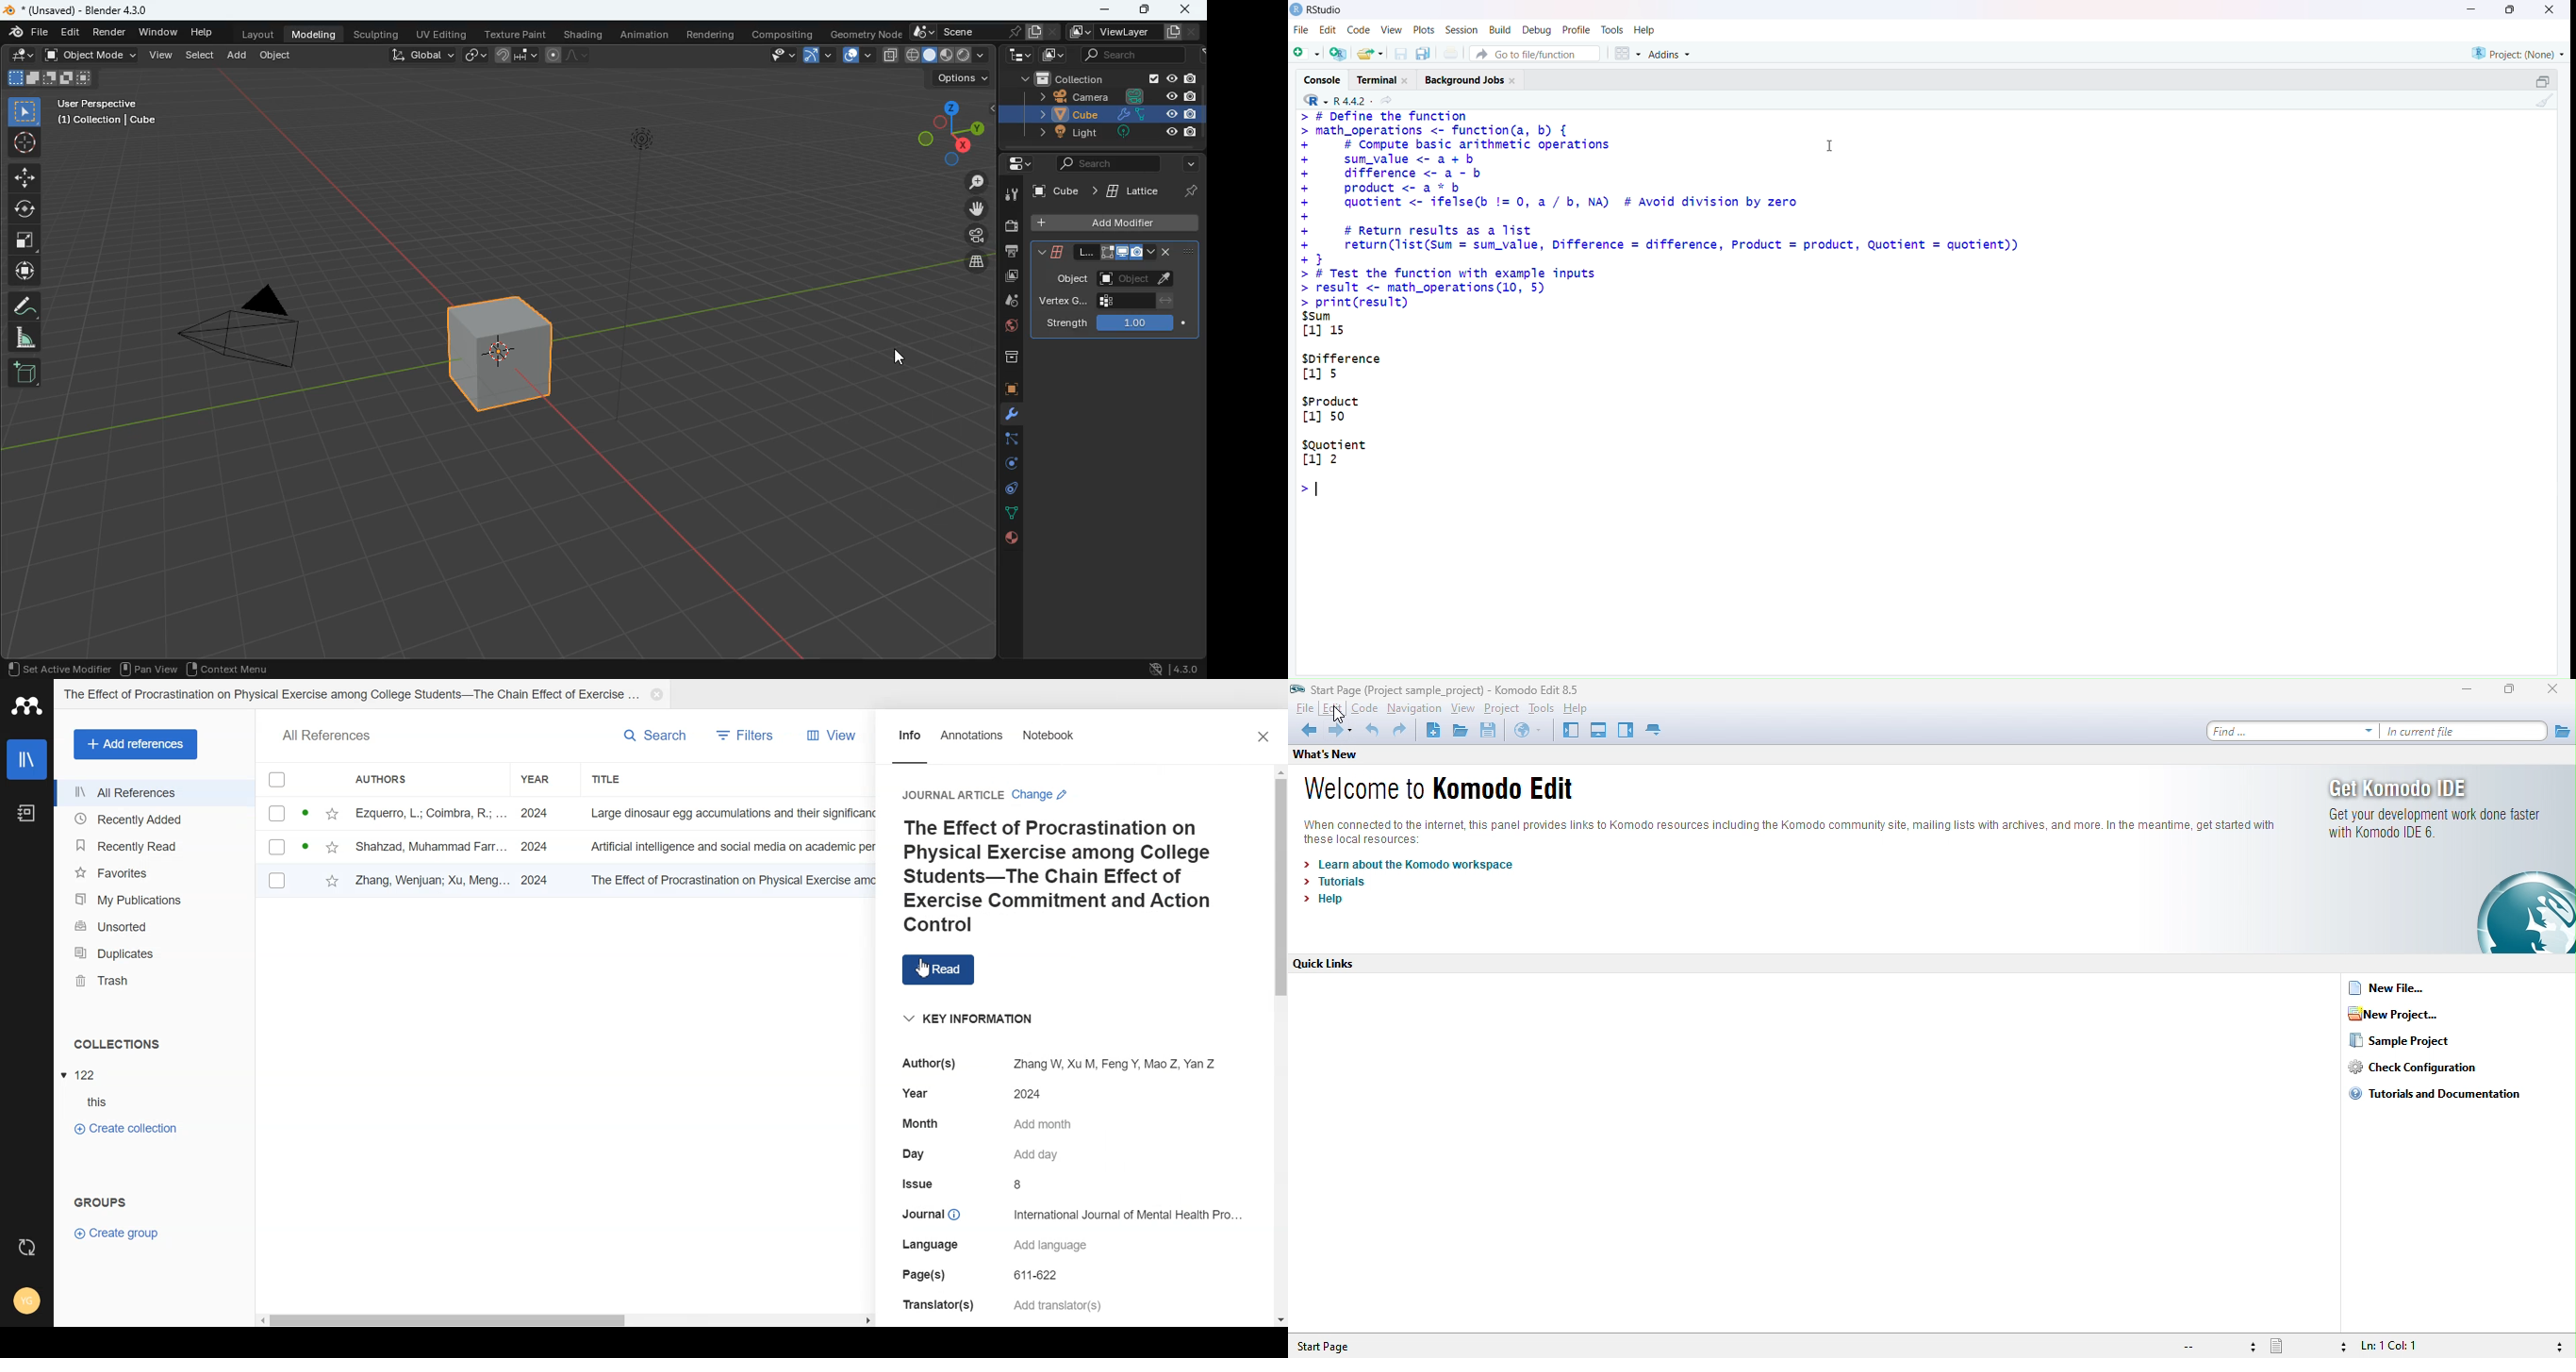 The width and height of the screenshot is (2576, 1372). Describe the element at coordinates (1389, 101) in the screenshot. I see `View the current working directory` at that location.